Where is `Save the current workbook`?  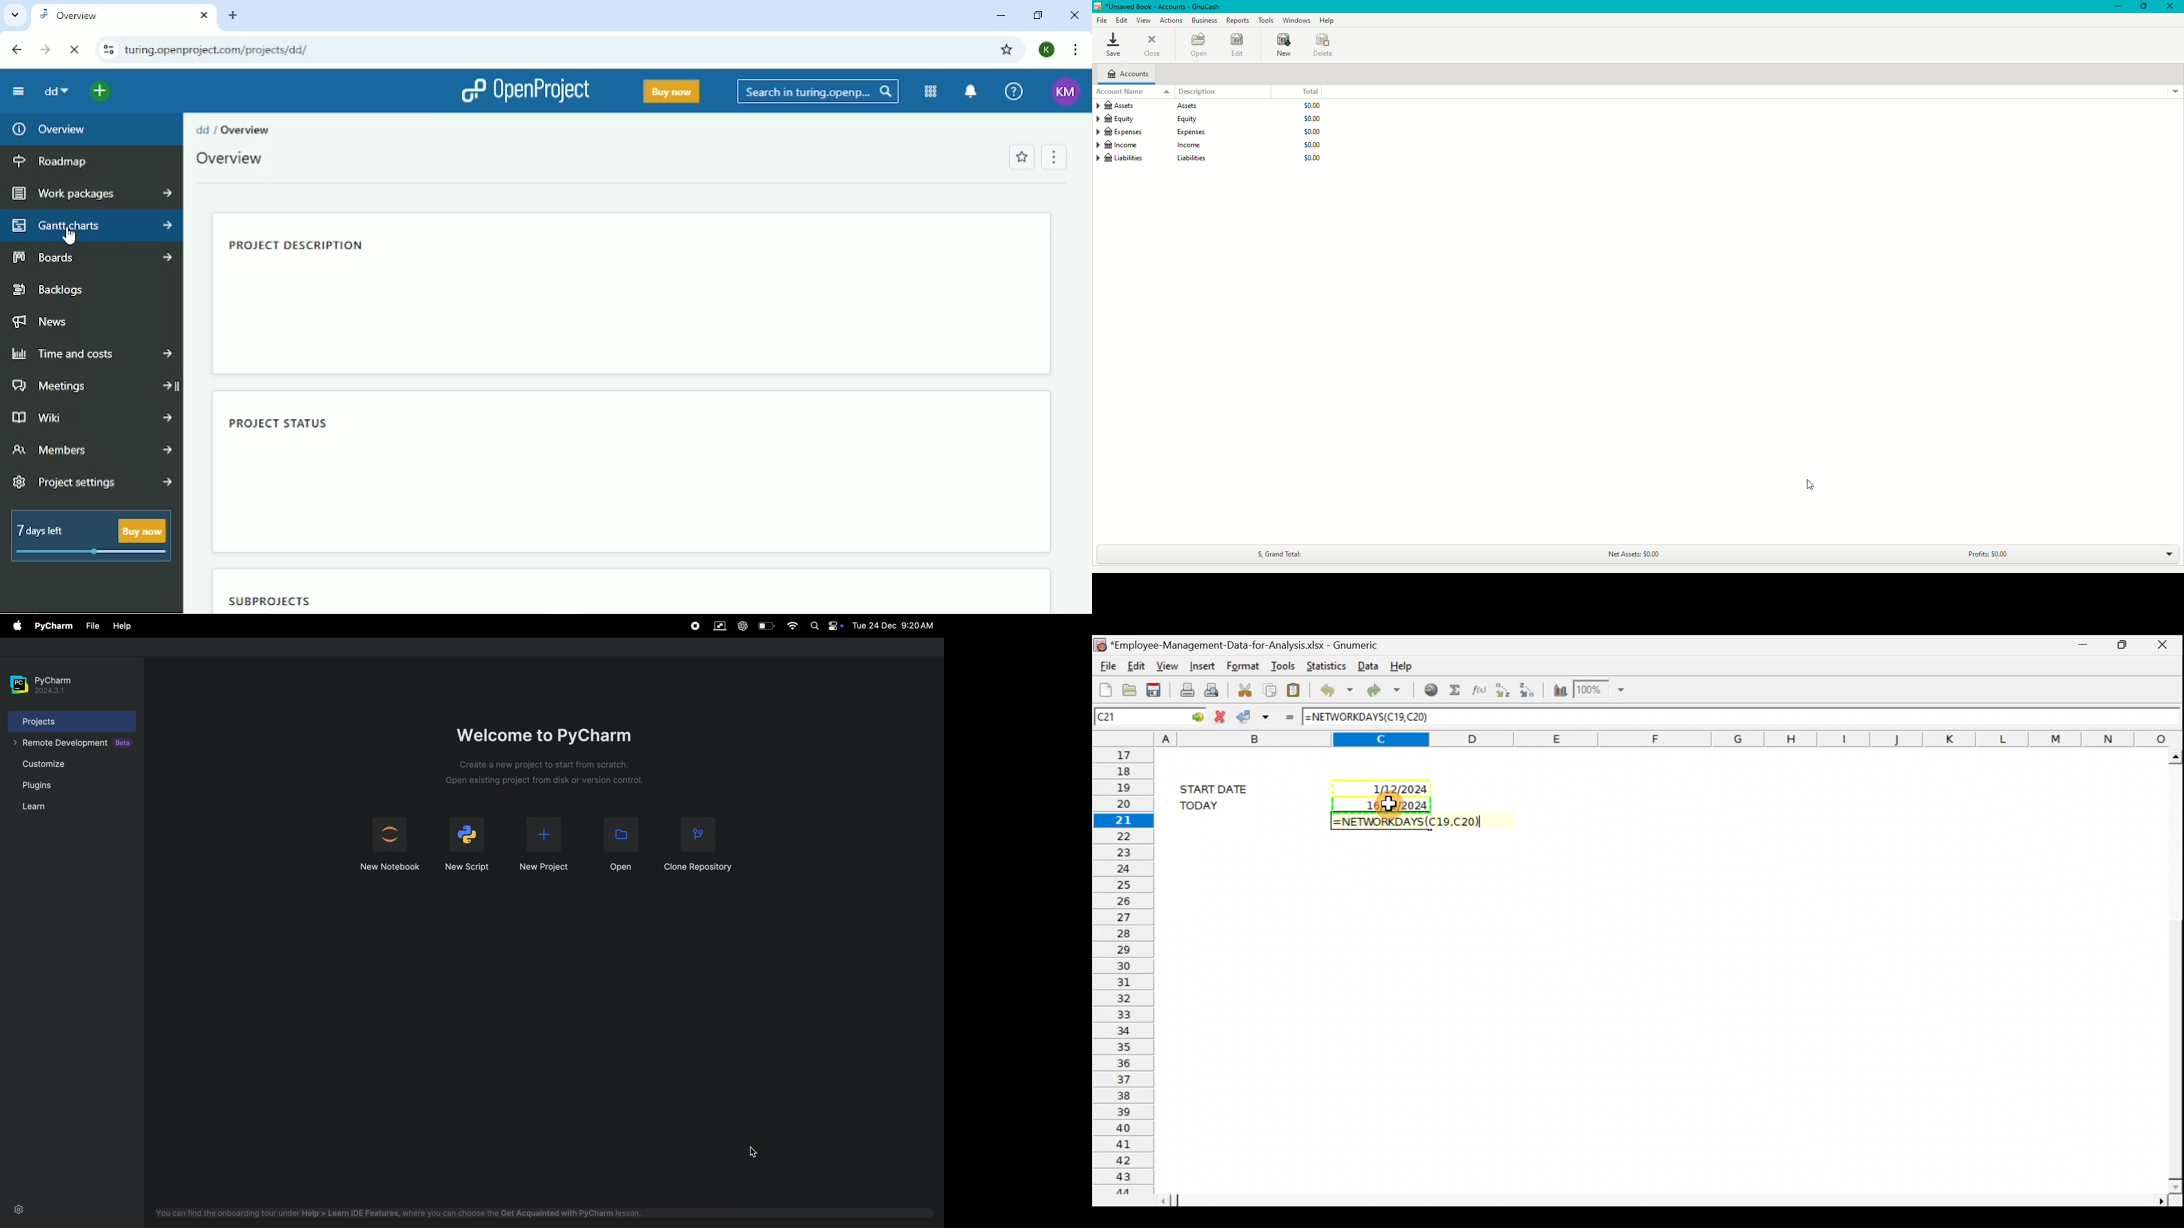 Save the current workbook is located at coordinates (1156, 688).